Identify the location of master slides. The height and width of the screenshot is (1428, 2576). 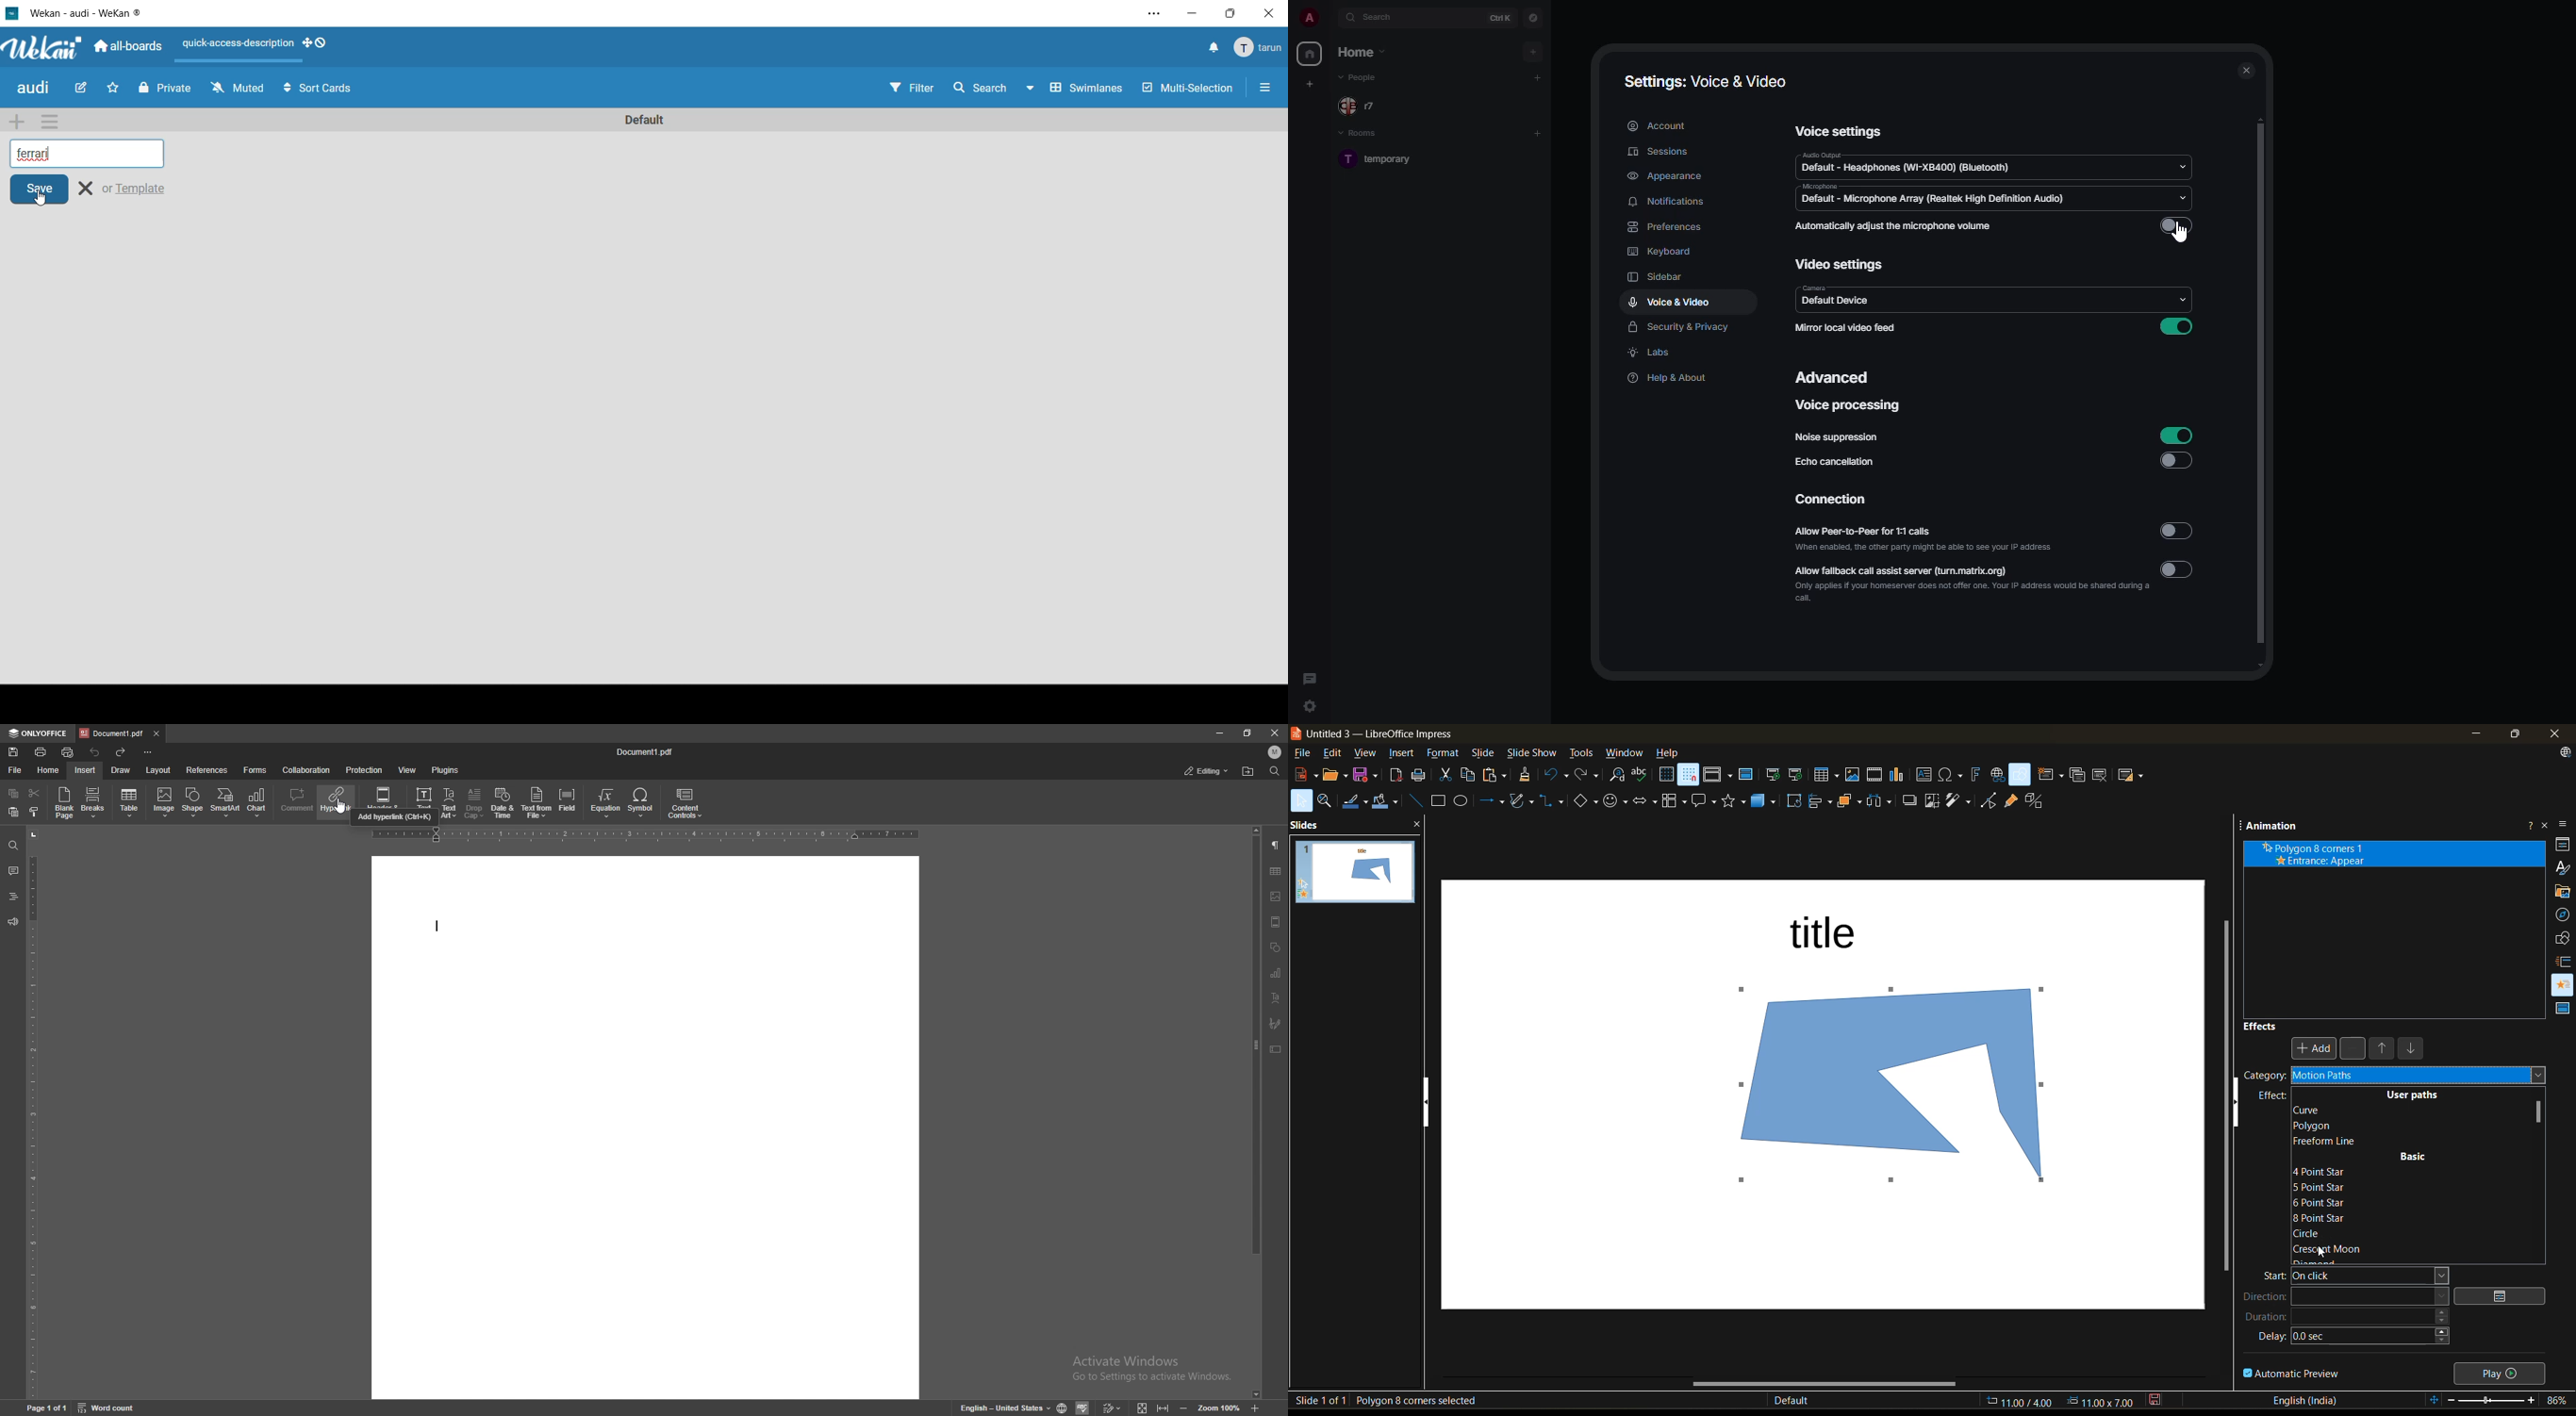
(2563, 1012).